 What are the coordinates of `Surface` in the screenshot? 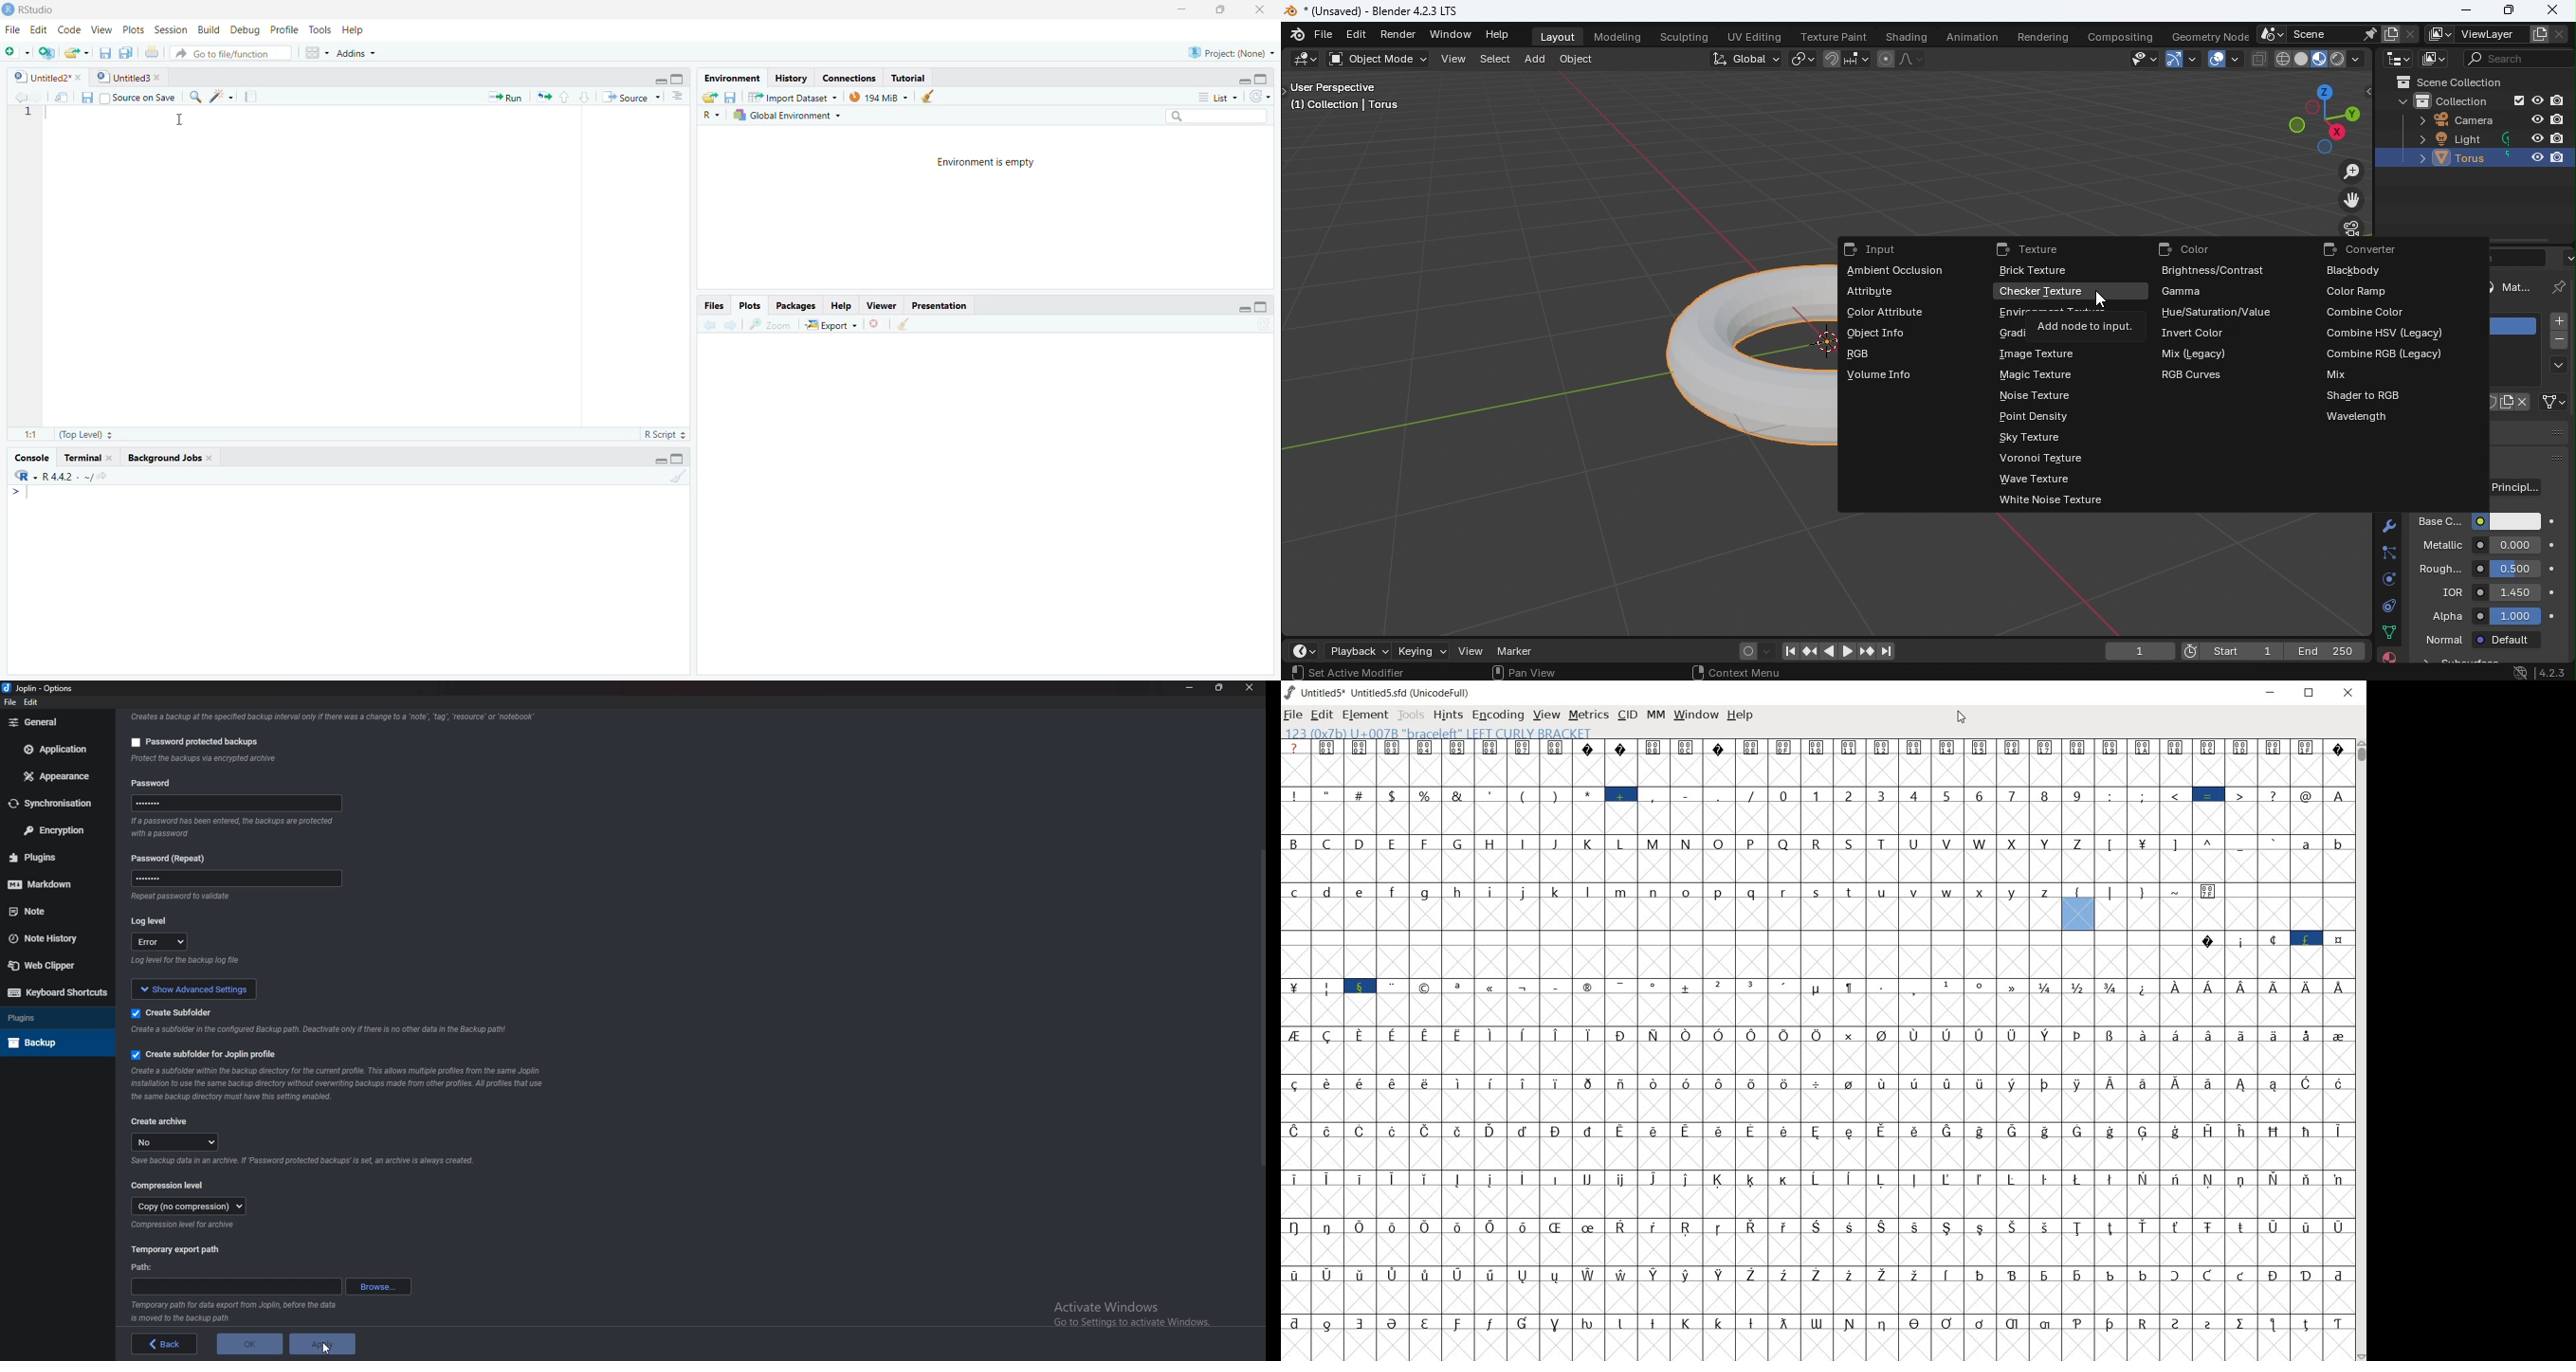 It's located at (2513, 486).